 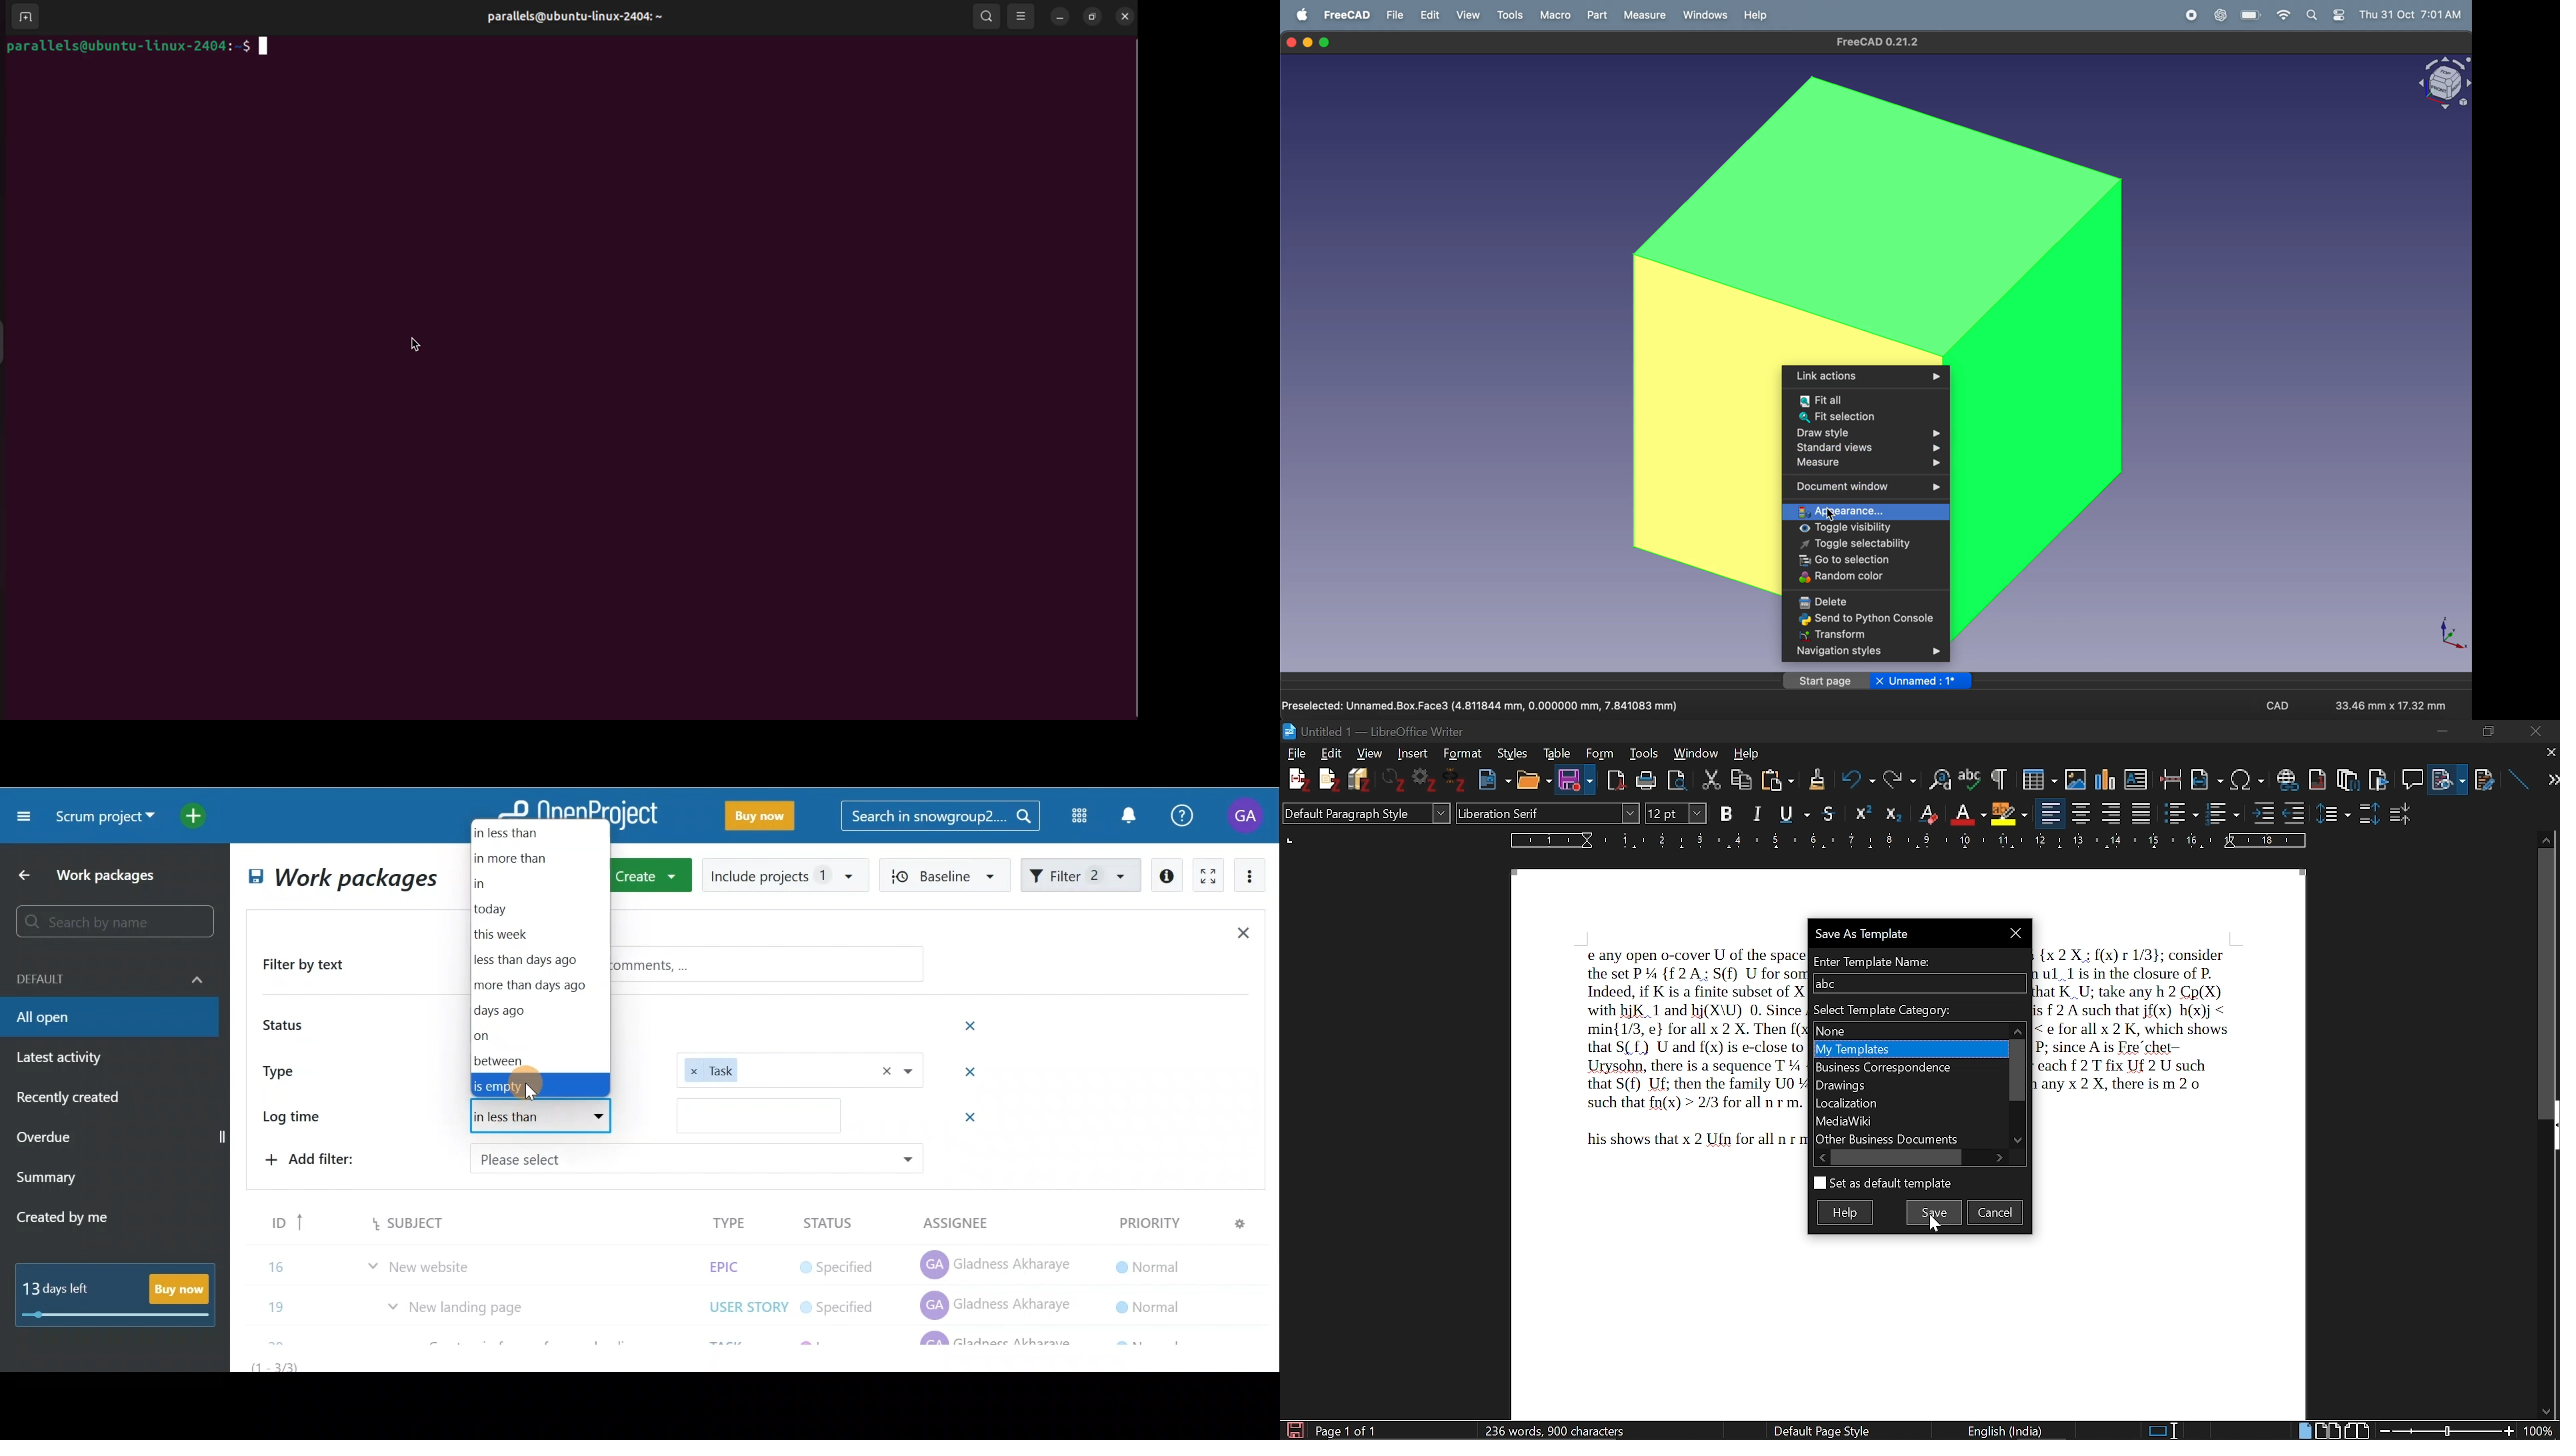 What do you see at coordinates (2016, 1068) in the screenshot?
I see `Vertical scrollbar` at bounding box center [2016, 1068].